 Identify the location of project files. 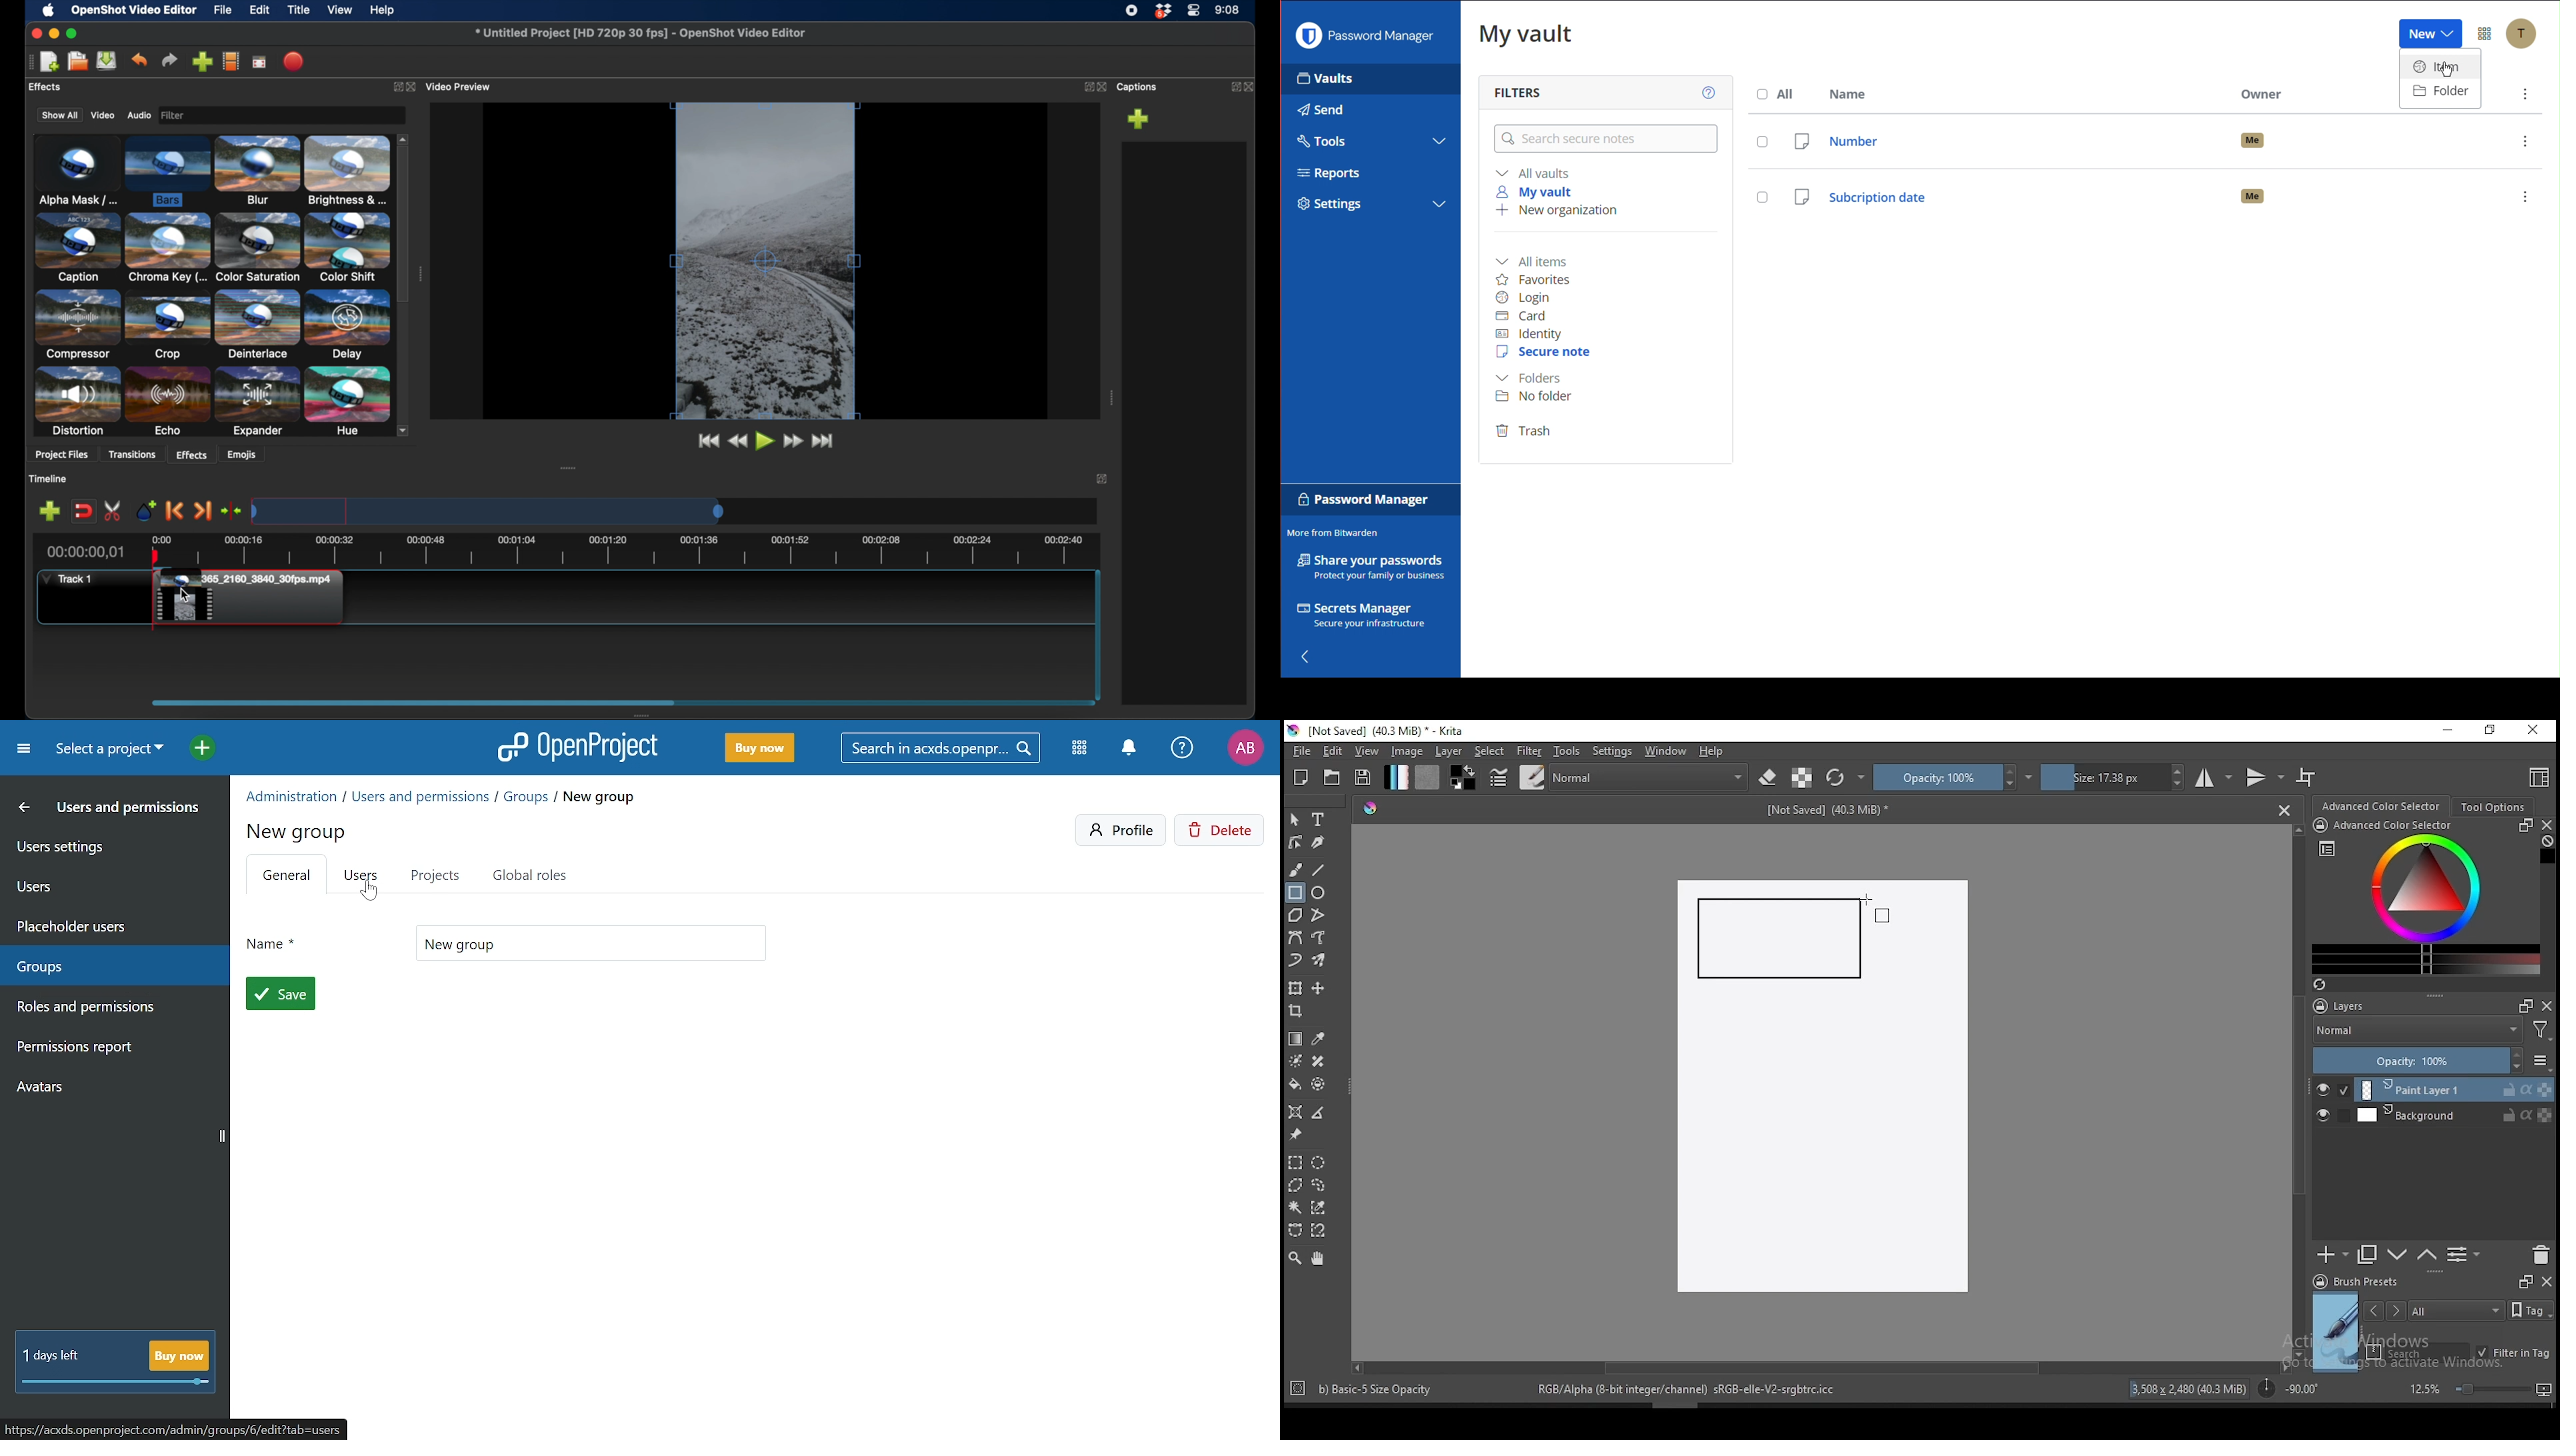
(63, 456).